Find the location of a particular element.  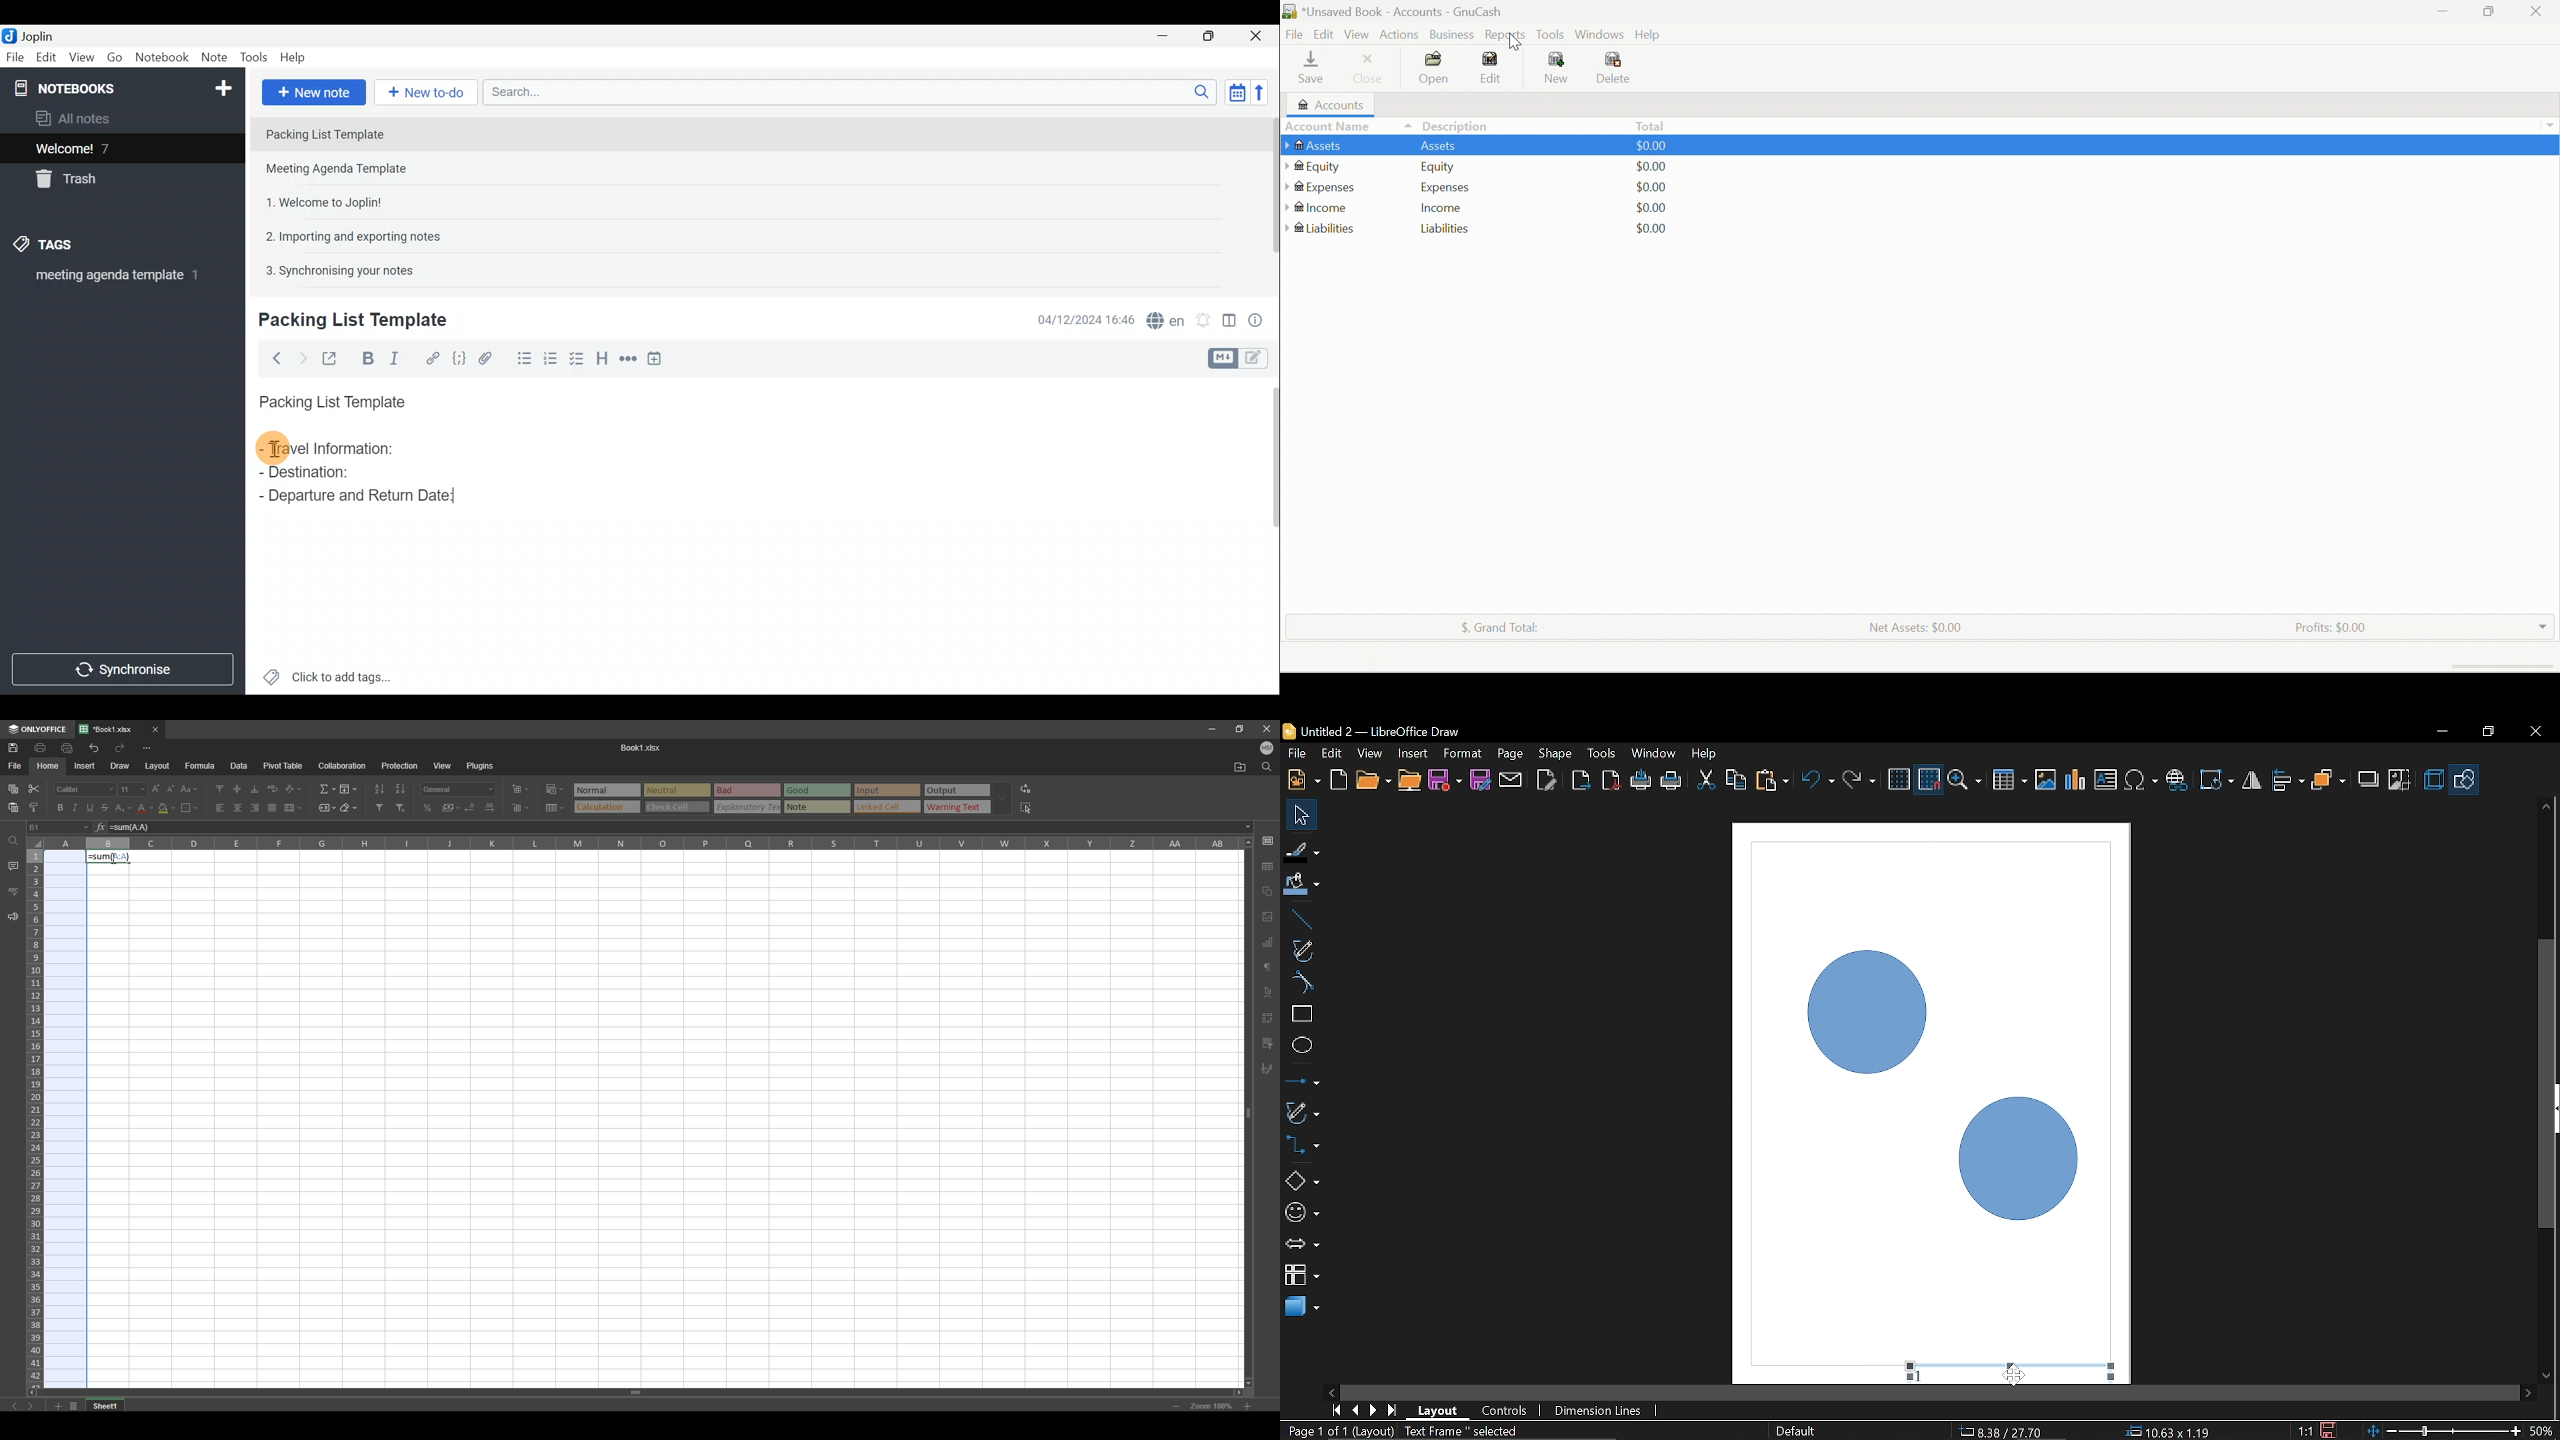

Cut is located at coordinates (1706, 782).